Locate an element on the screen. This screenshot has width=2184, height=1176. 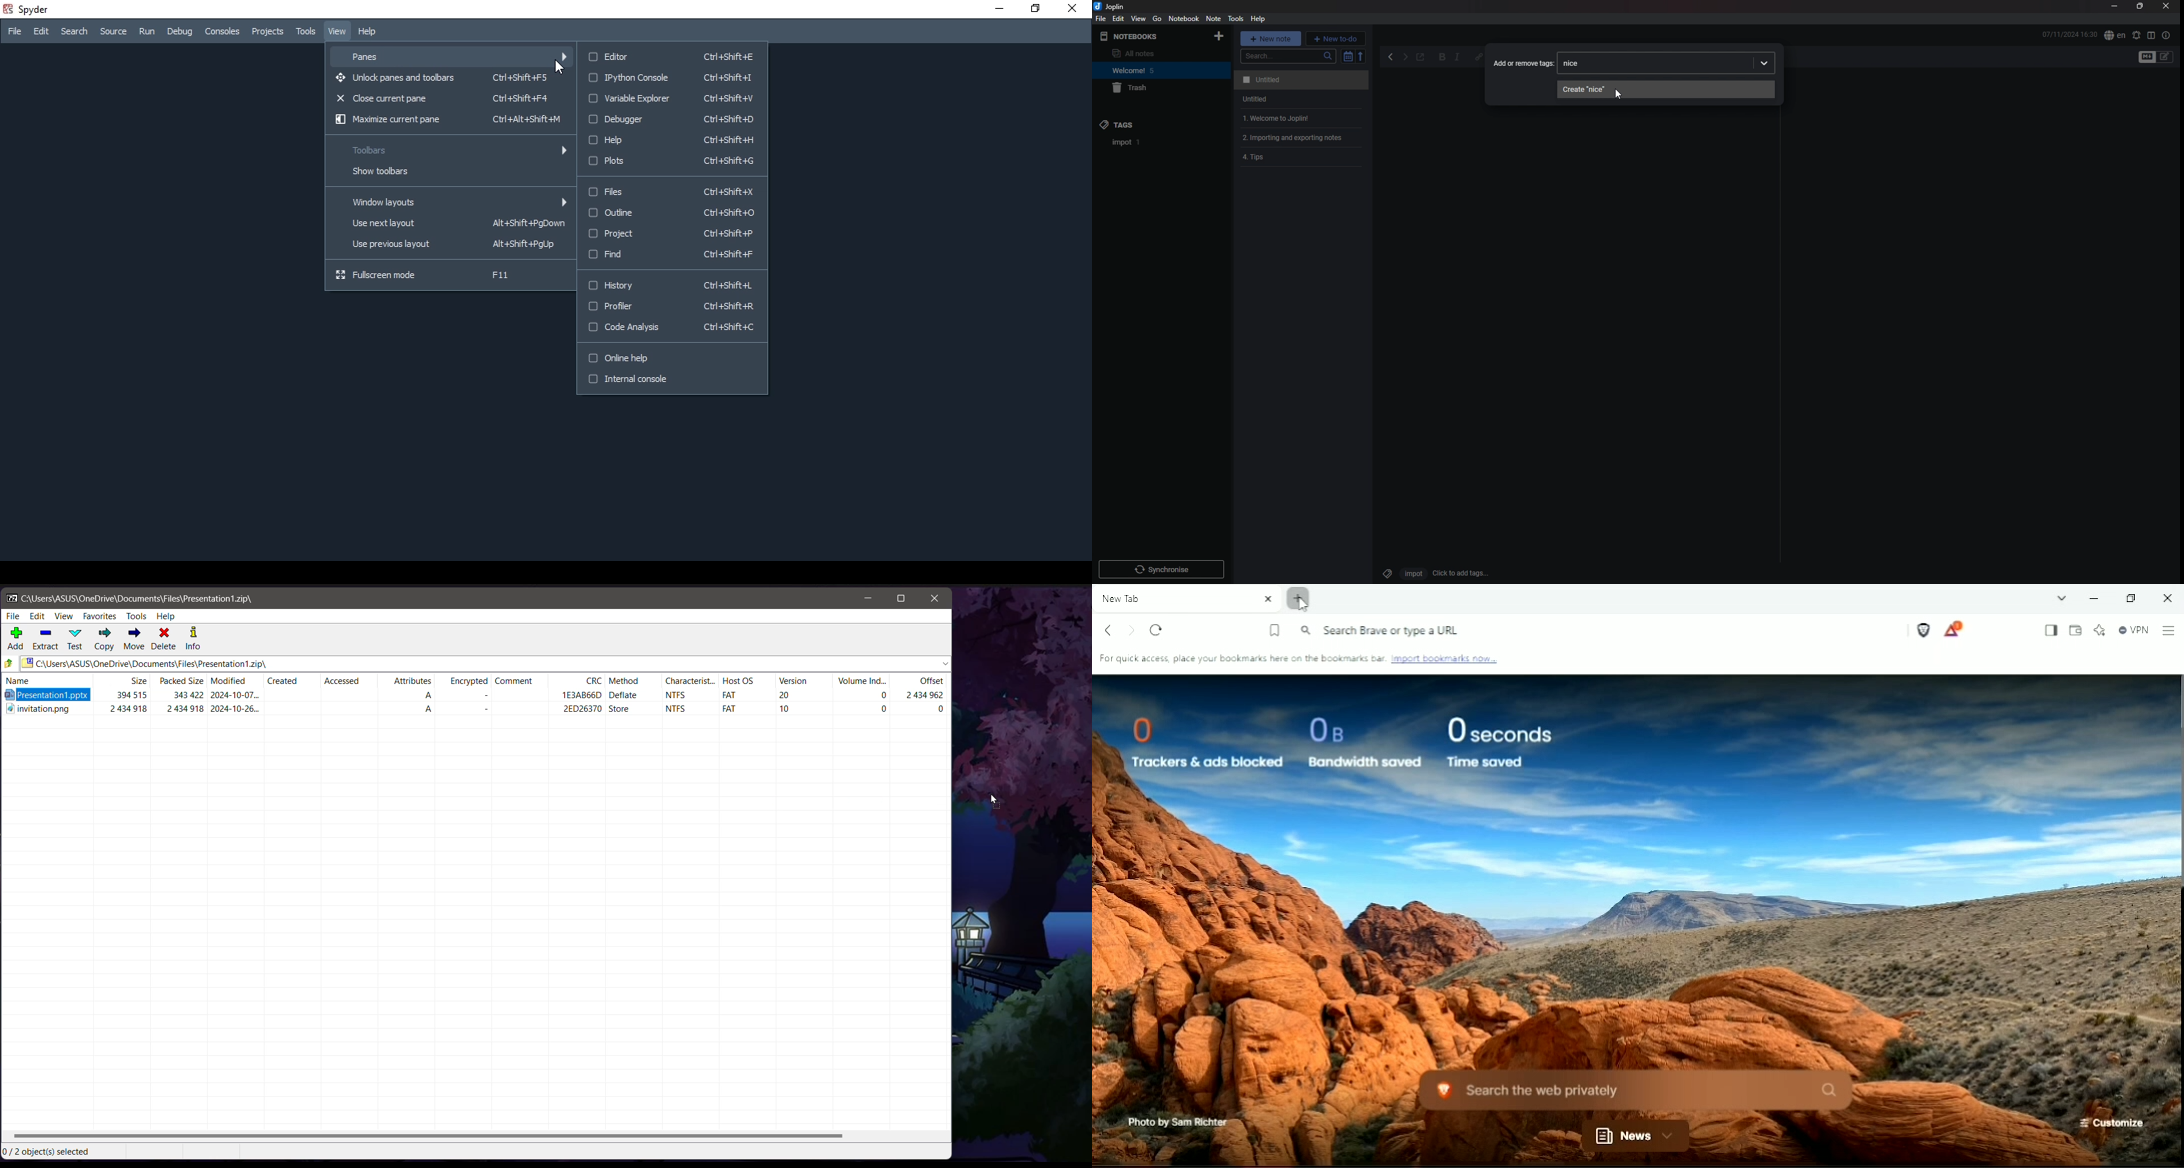
Drag To cursor on Desktop location is located at coordinates (995, 801).